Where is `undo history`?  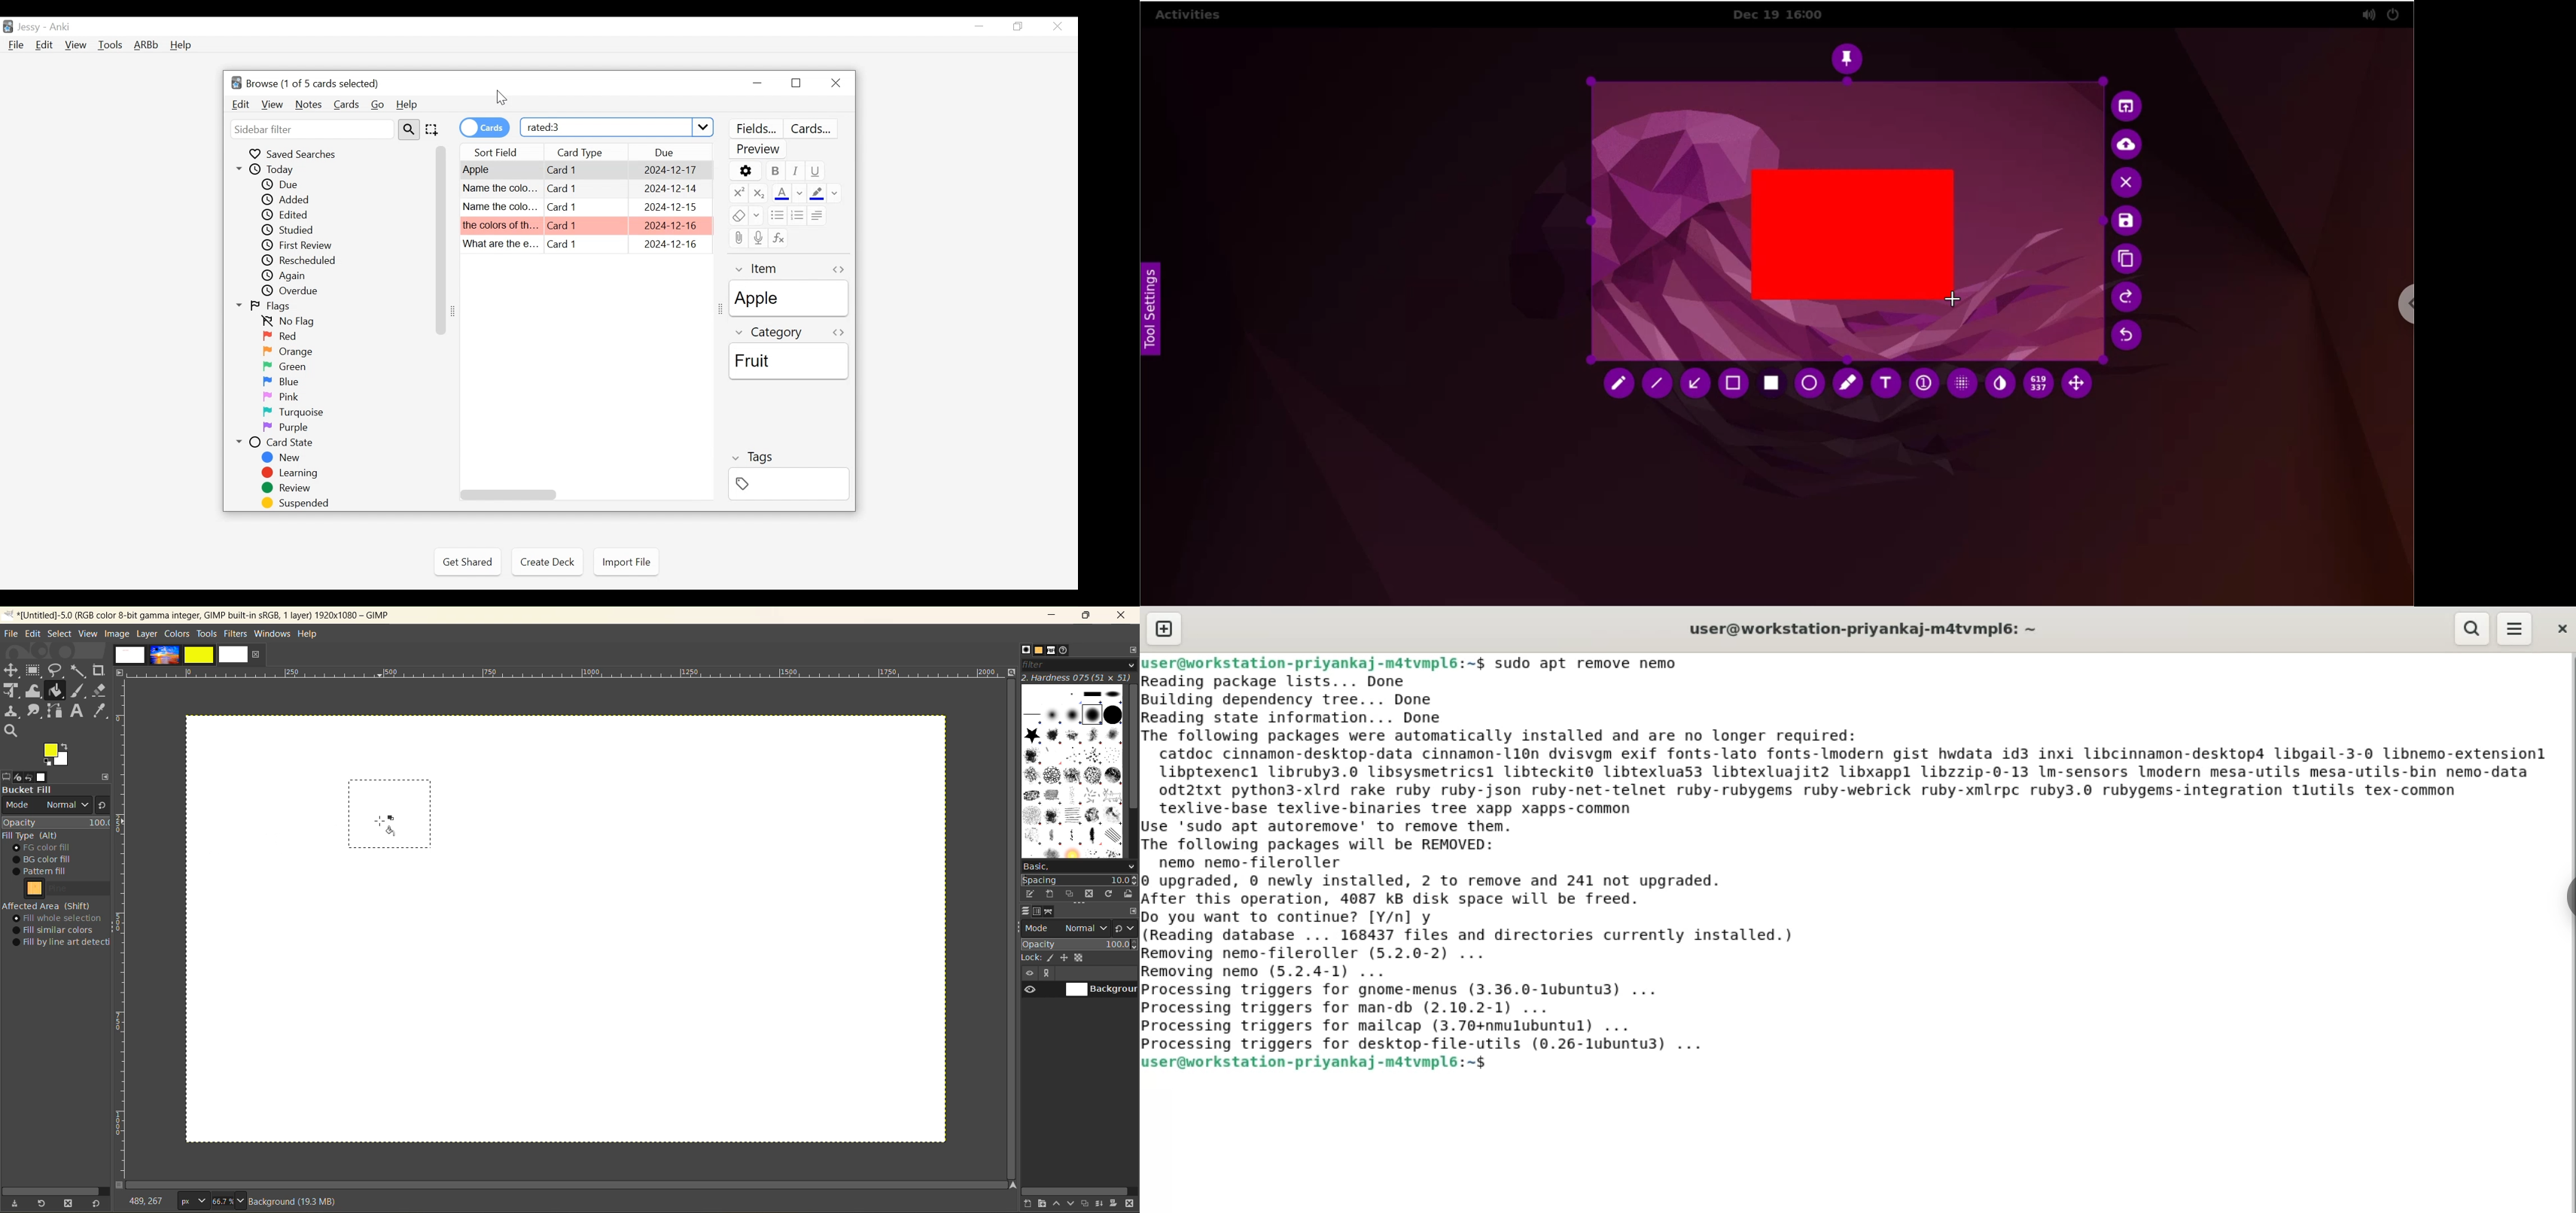 undo history is located at coordinates (28, 778).